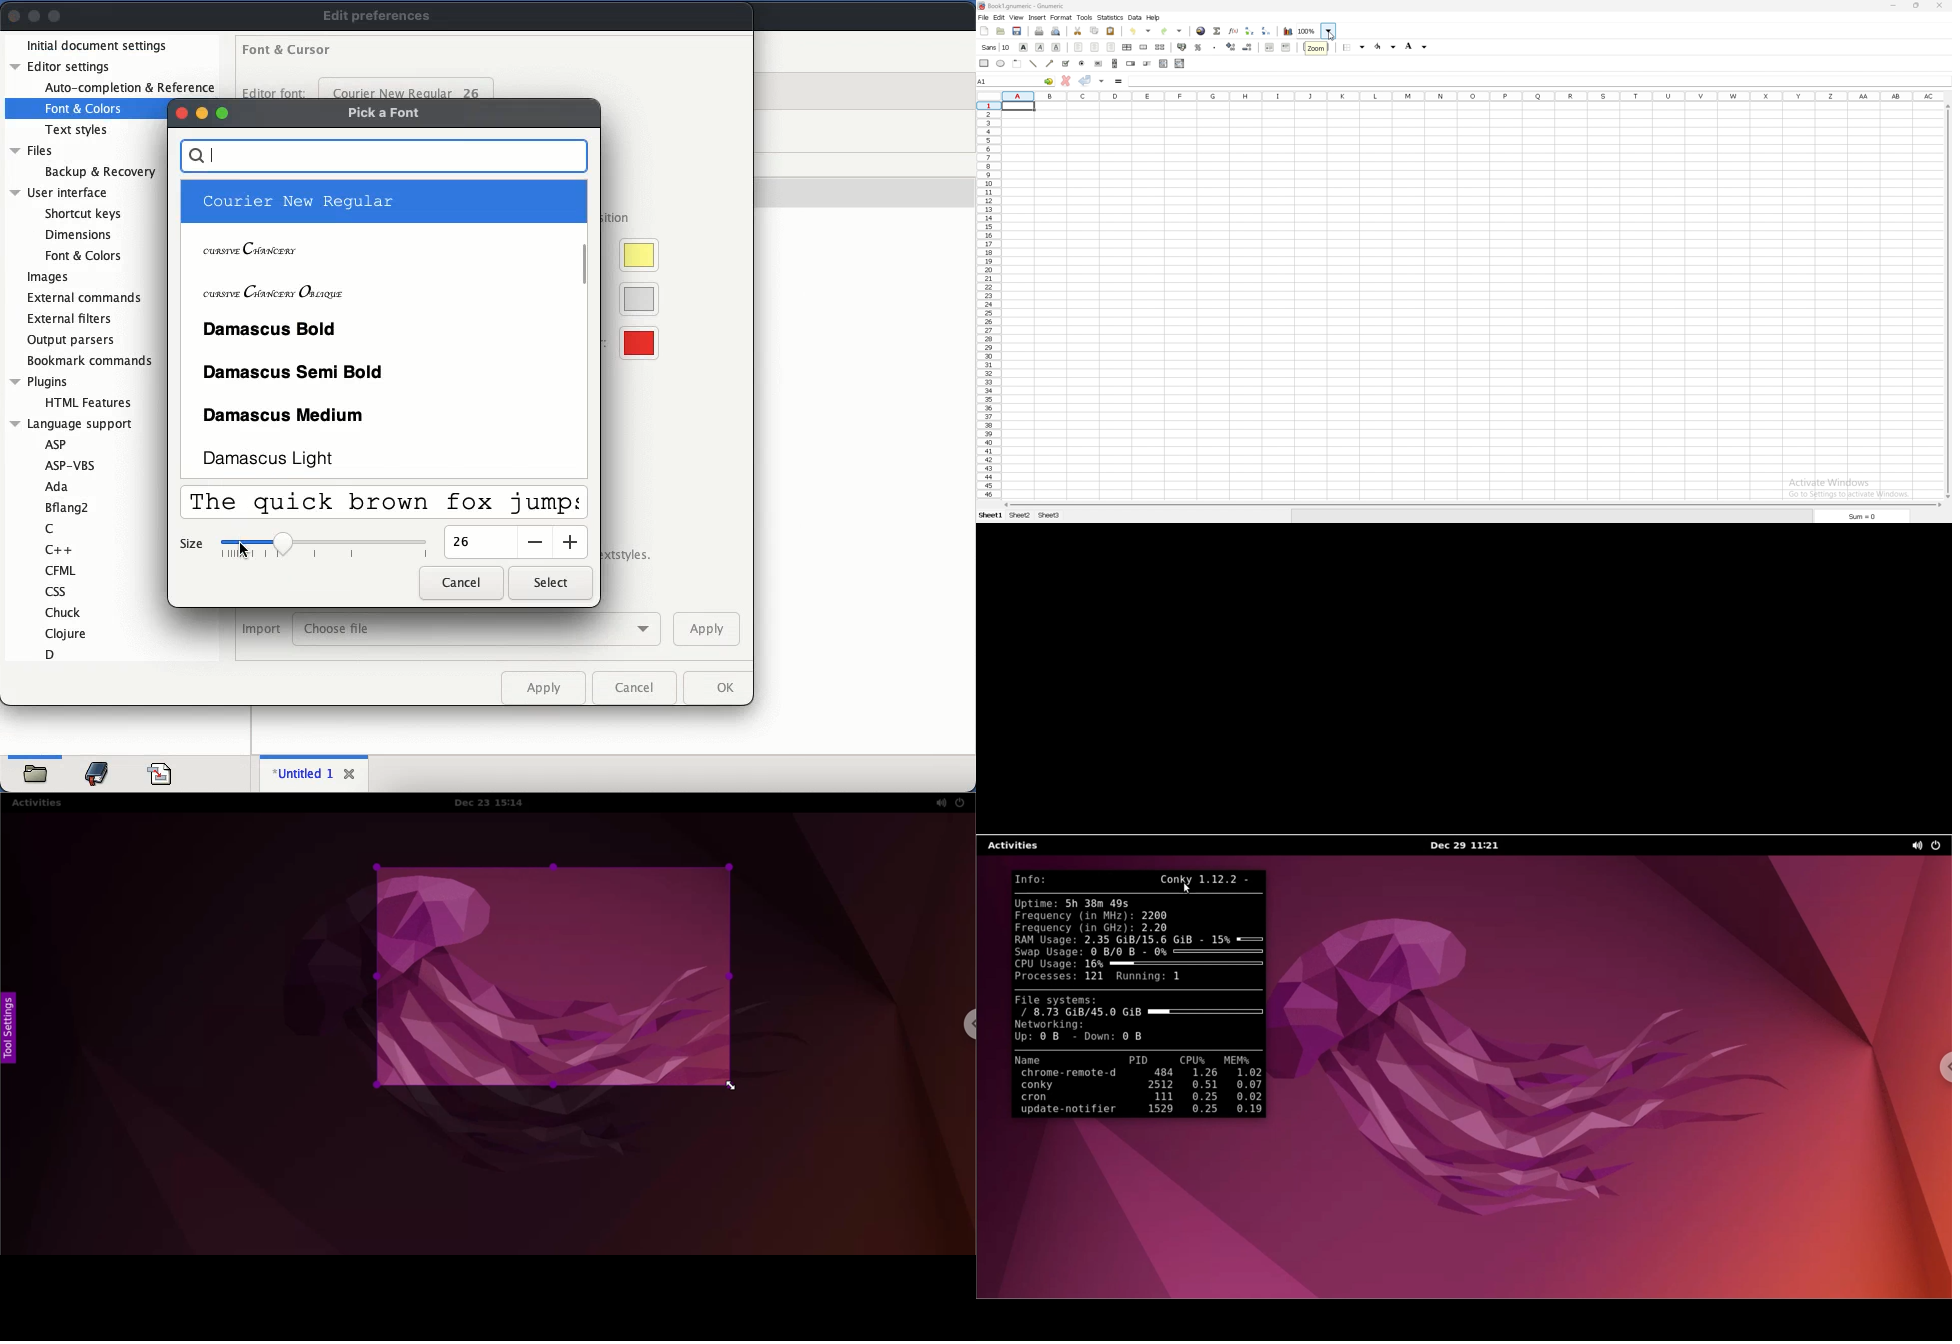 This screenshot has height=1344, width=1960. I want to click on cut, so click(1078, 30).